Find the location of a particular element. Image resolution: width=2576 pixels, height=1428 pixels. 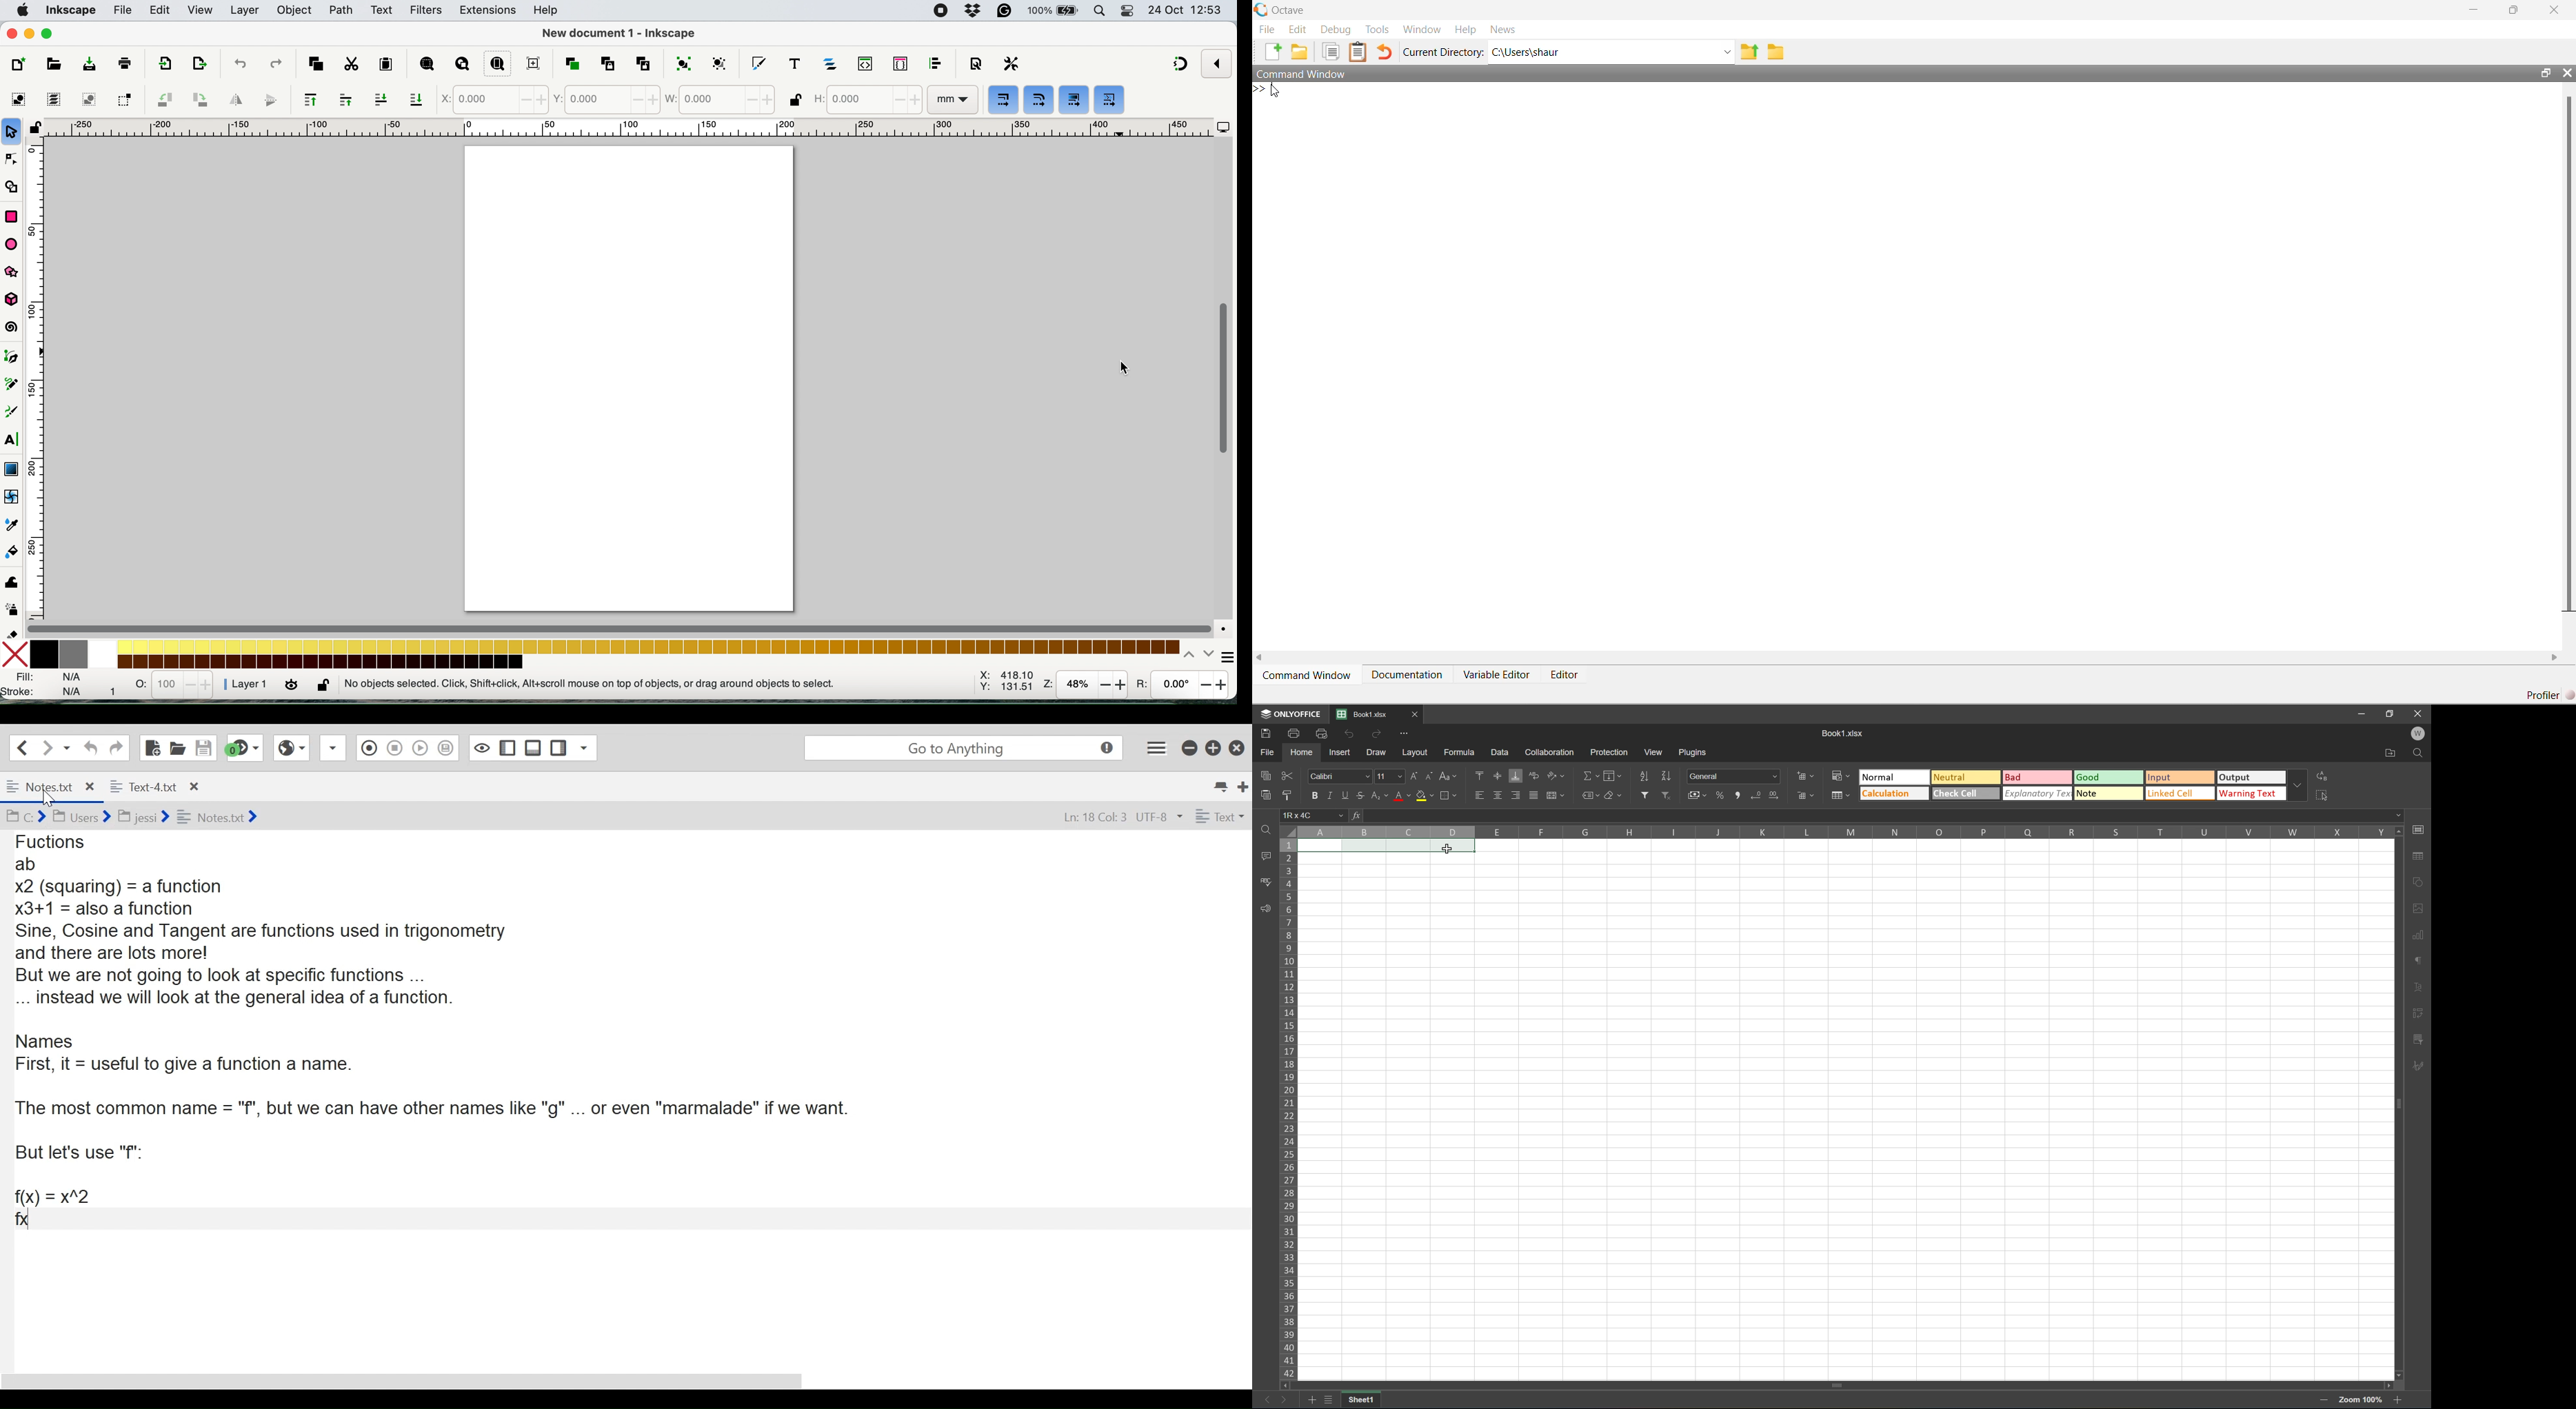

users is located at coordinates (81, 817).